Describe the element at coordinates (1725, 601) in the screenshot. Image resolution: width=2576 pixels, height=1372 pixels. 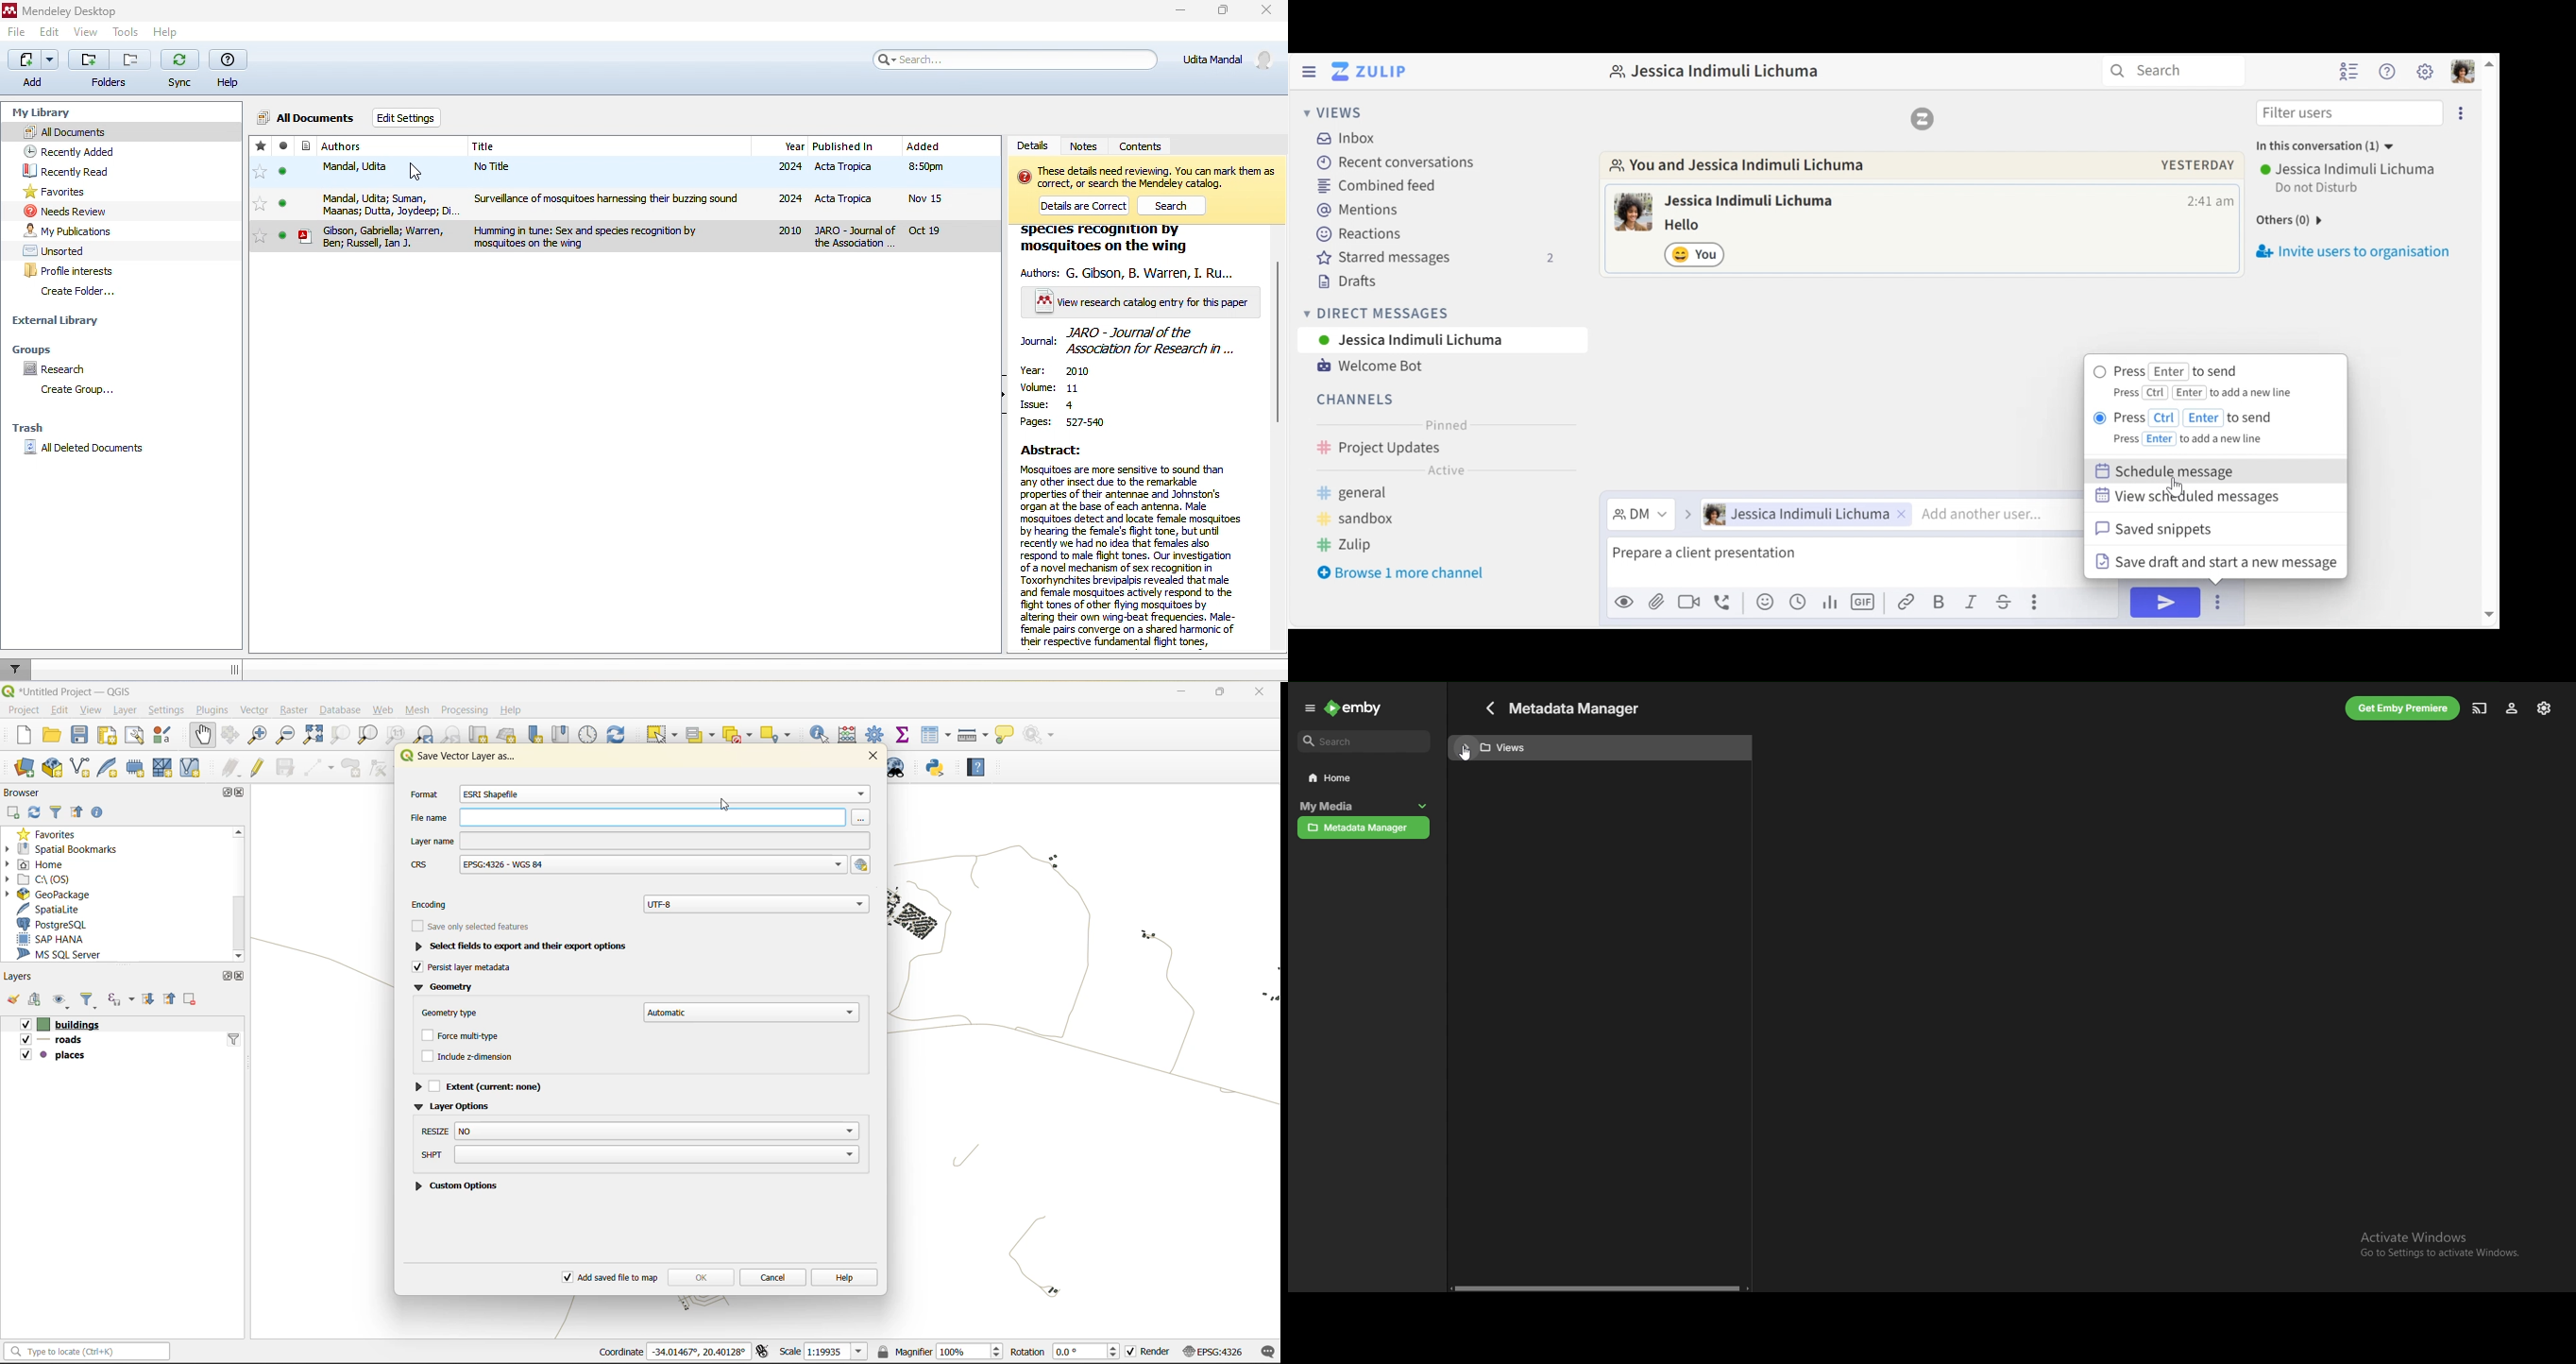
I see `Add Call` at that location.